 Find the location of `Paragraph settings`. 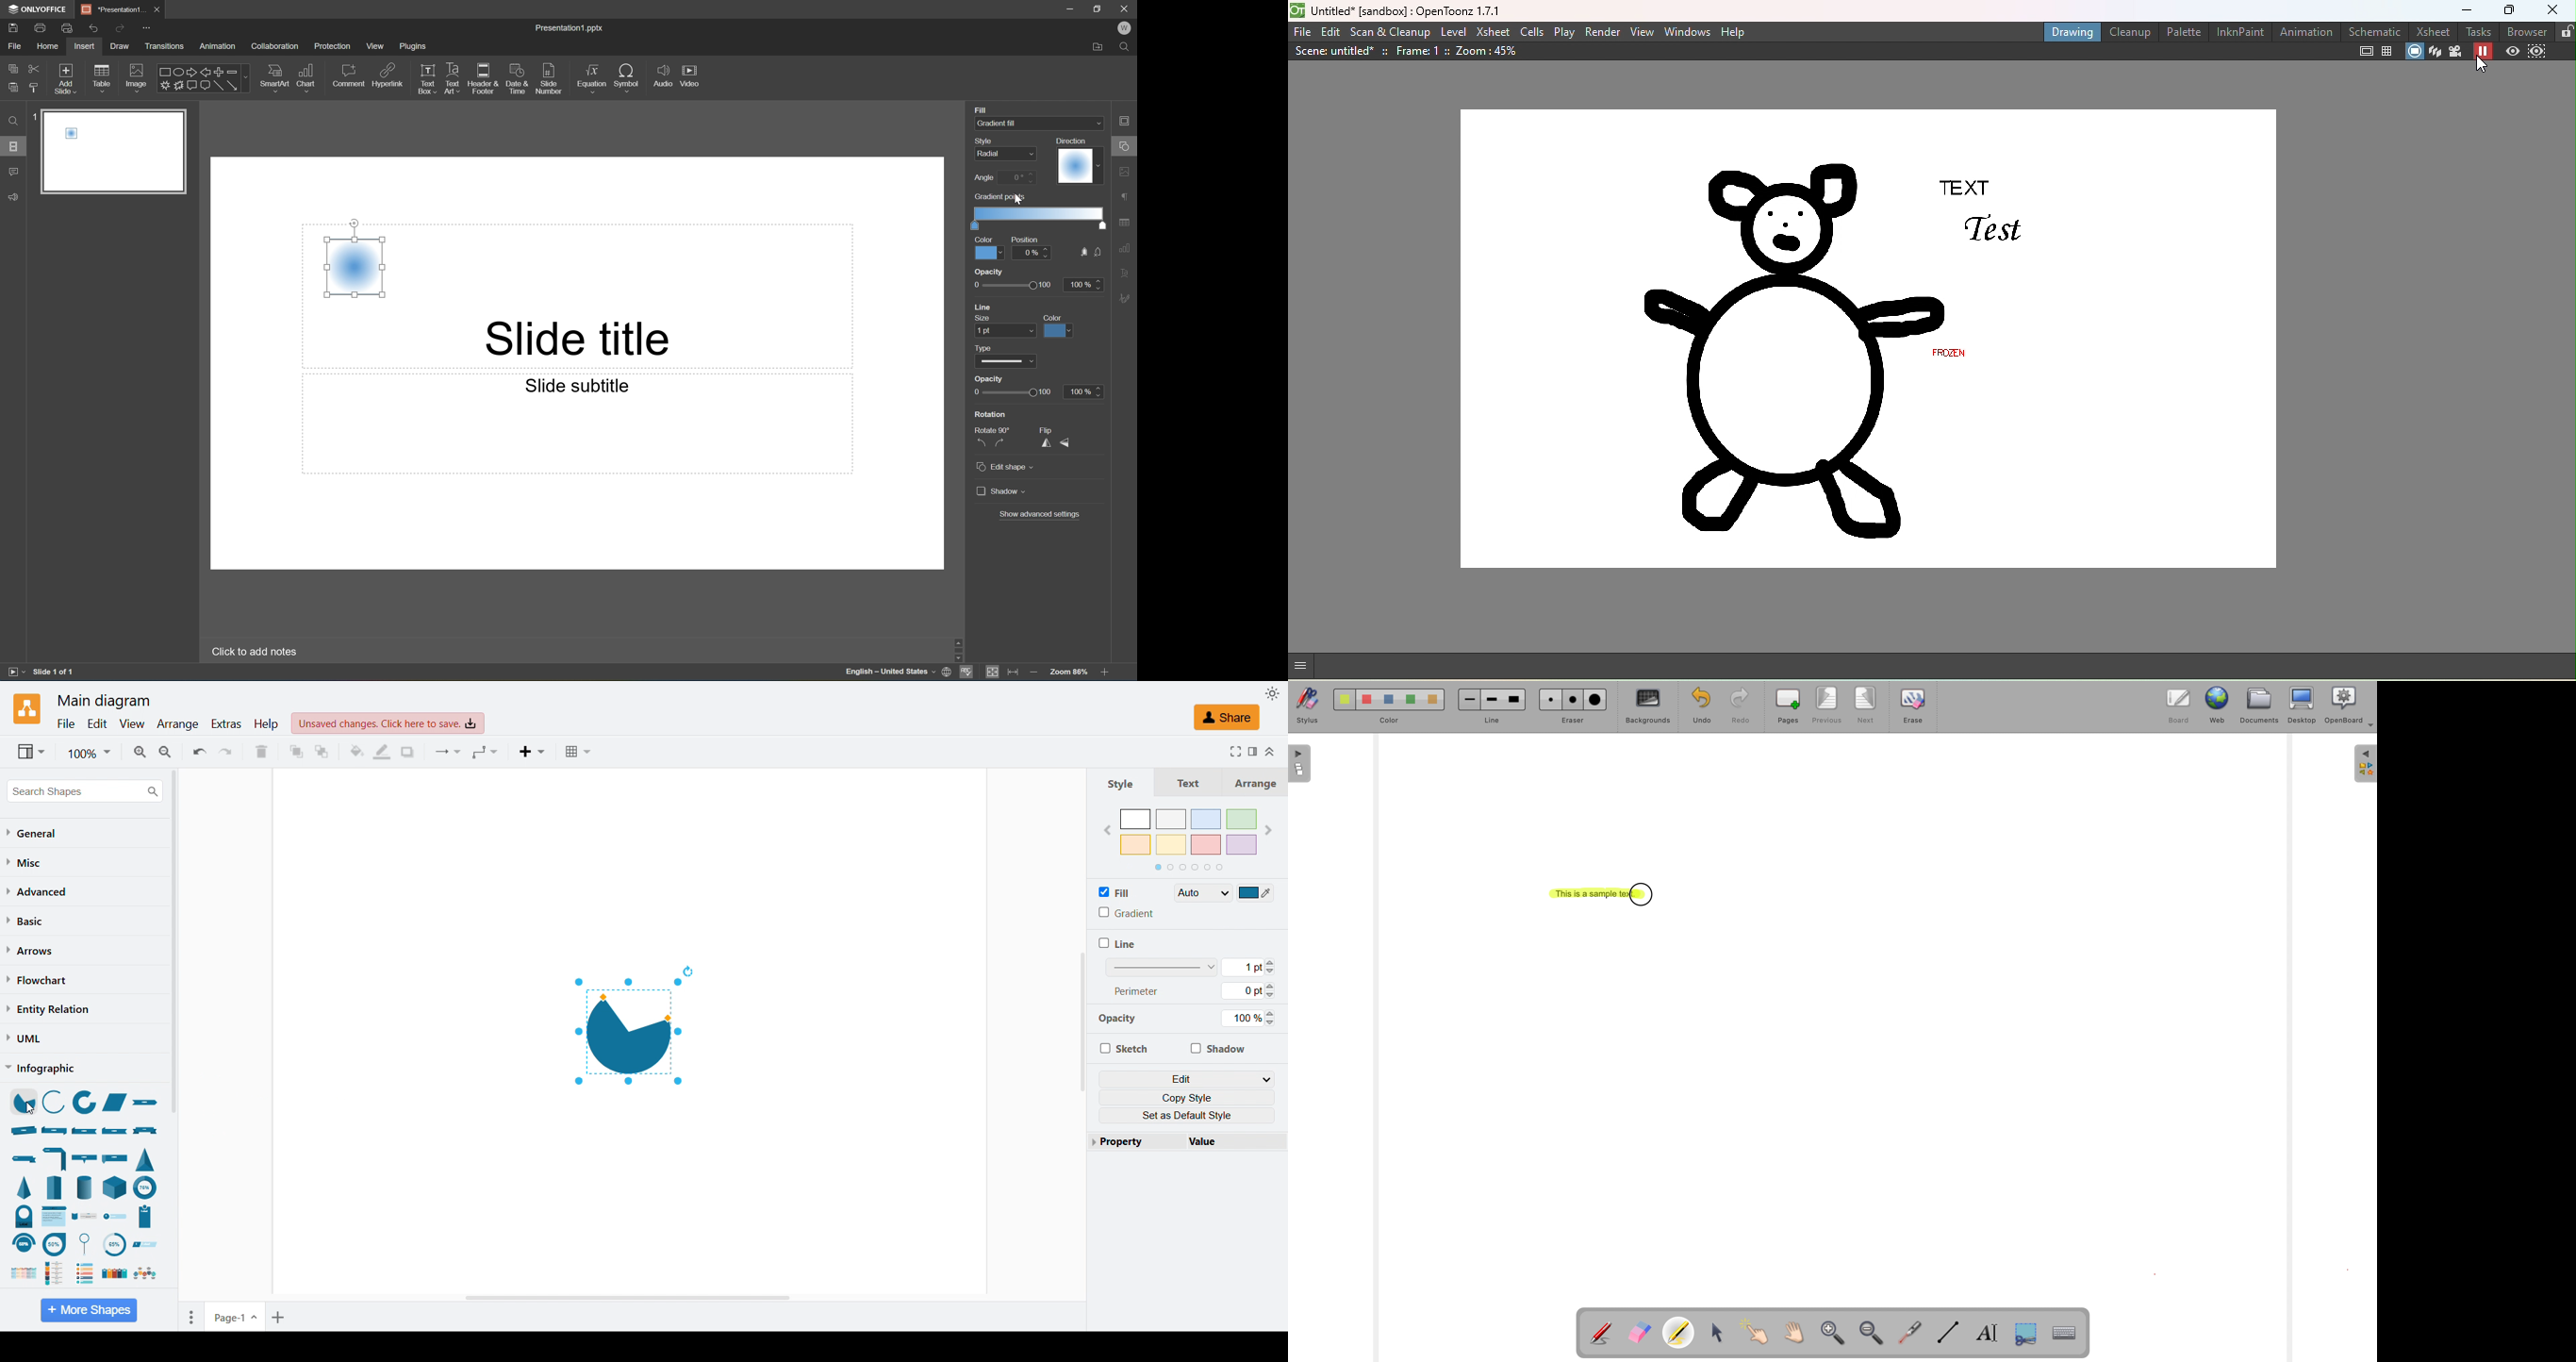

Paragraph settings is located at coordinates (1127, 197).